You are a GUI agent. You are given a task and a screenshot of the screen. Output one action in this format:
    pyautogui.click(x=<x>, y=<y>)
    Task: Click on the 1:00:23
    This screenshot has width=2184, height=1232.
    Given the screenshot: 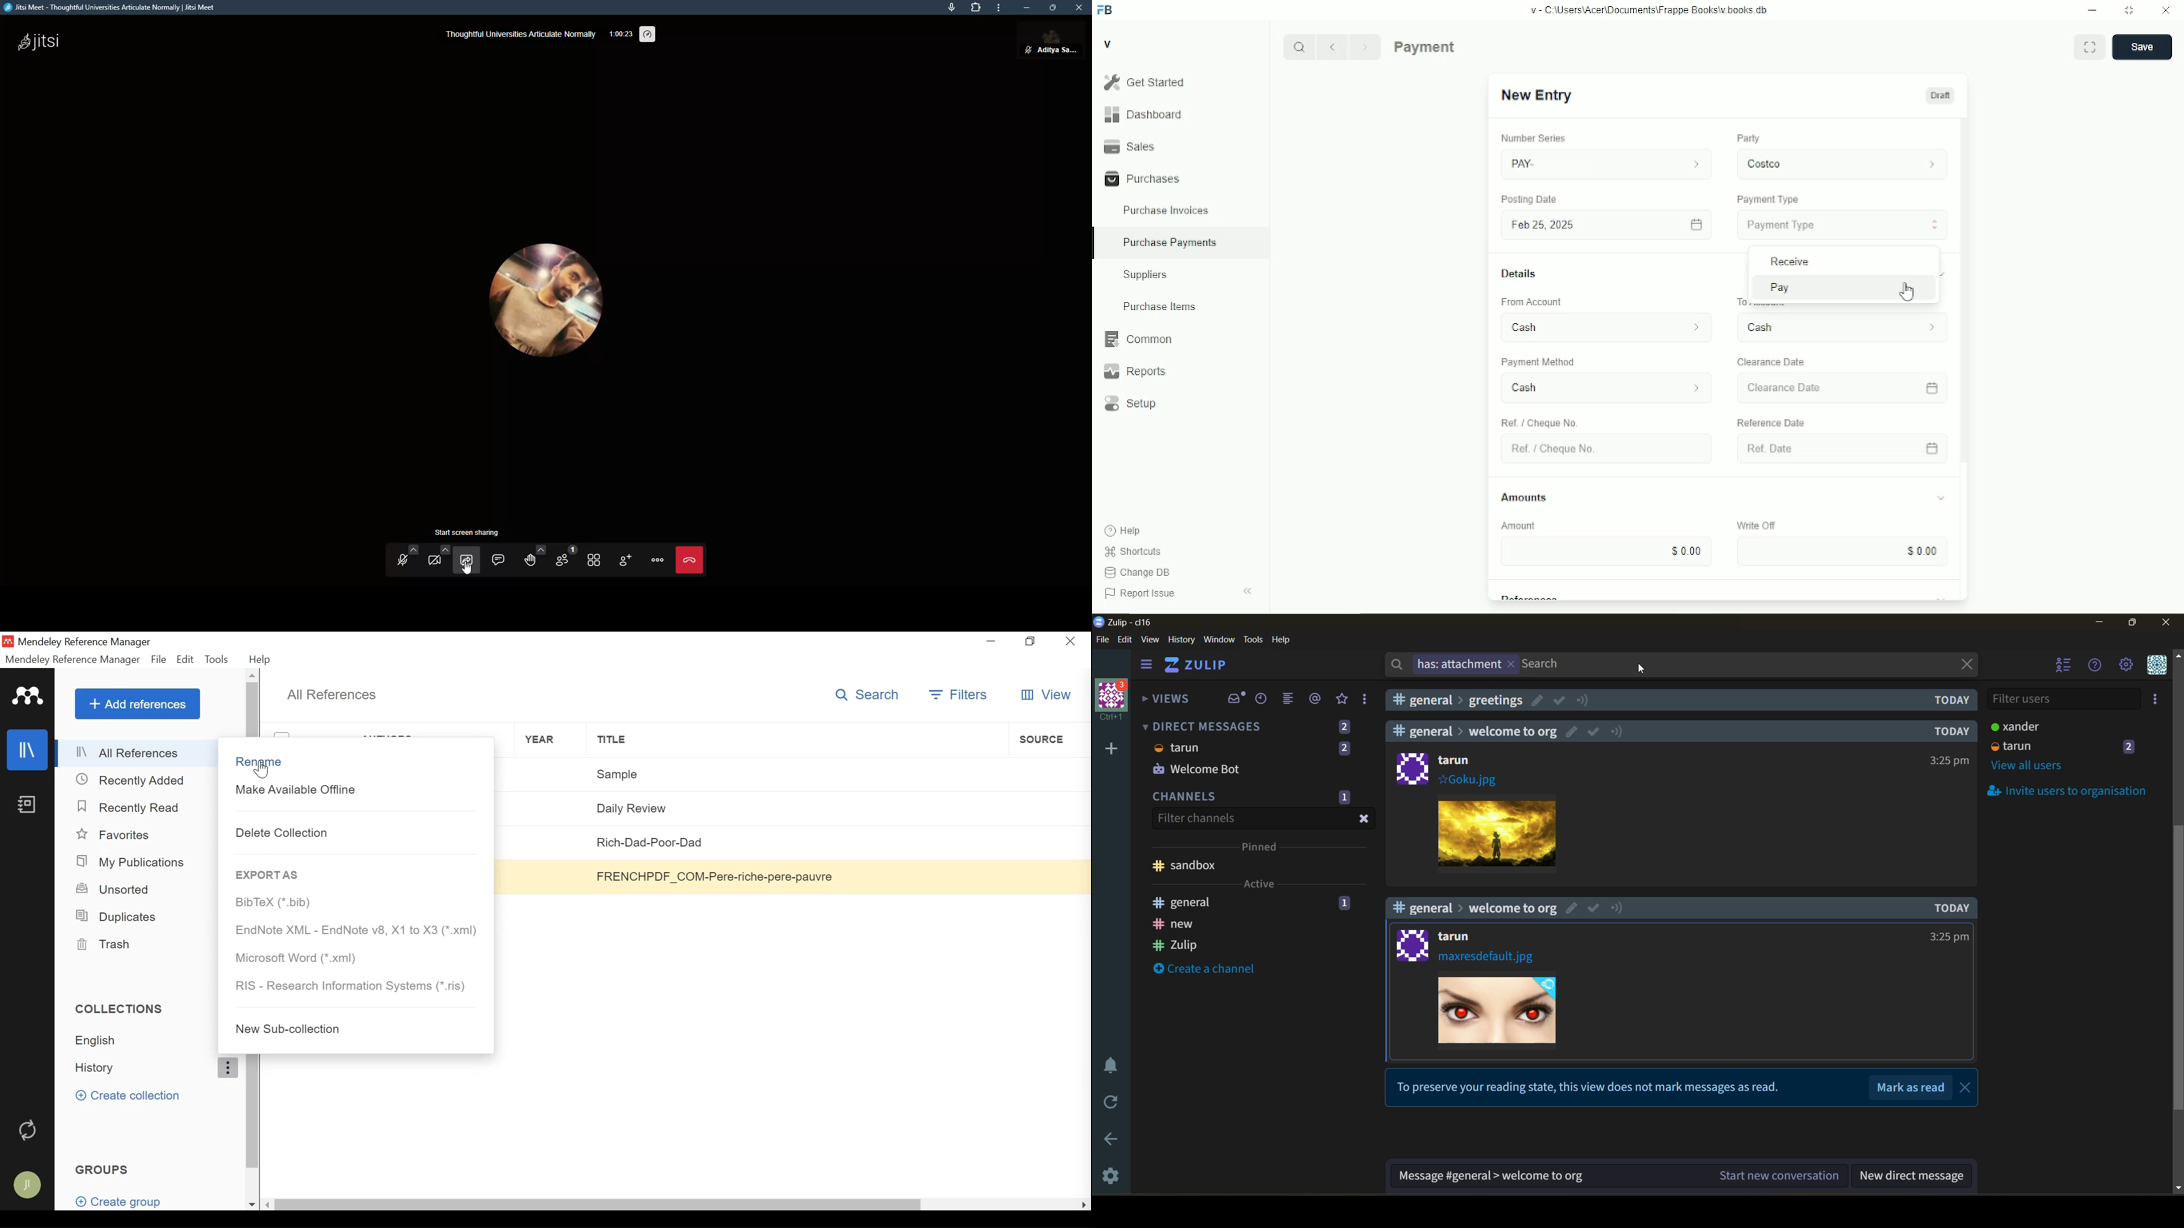 What is the action you would take?
    pyautogui.click(x=619, y=34)
    